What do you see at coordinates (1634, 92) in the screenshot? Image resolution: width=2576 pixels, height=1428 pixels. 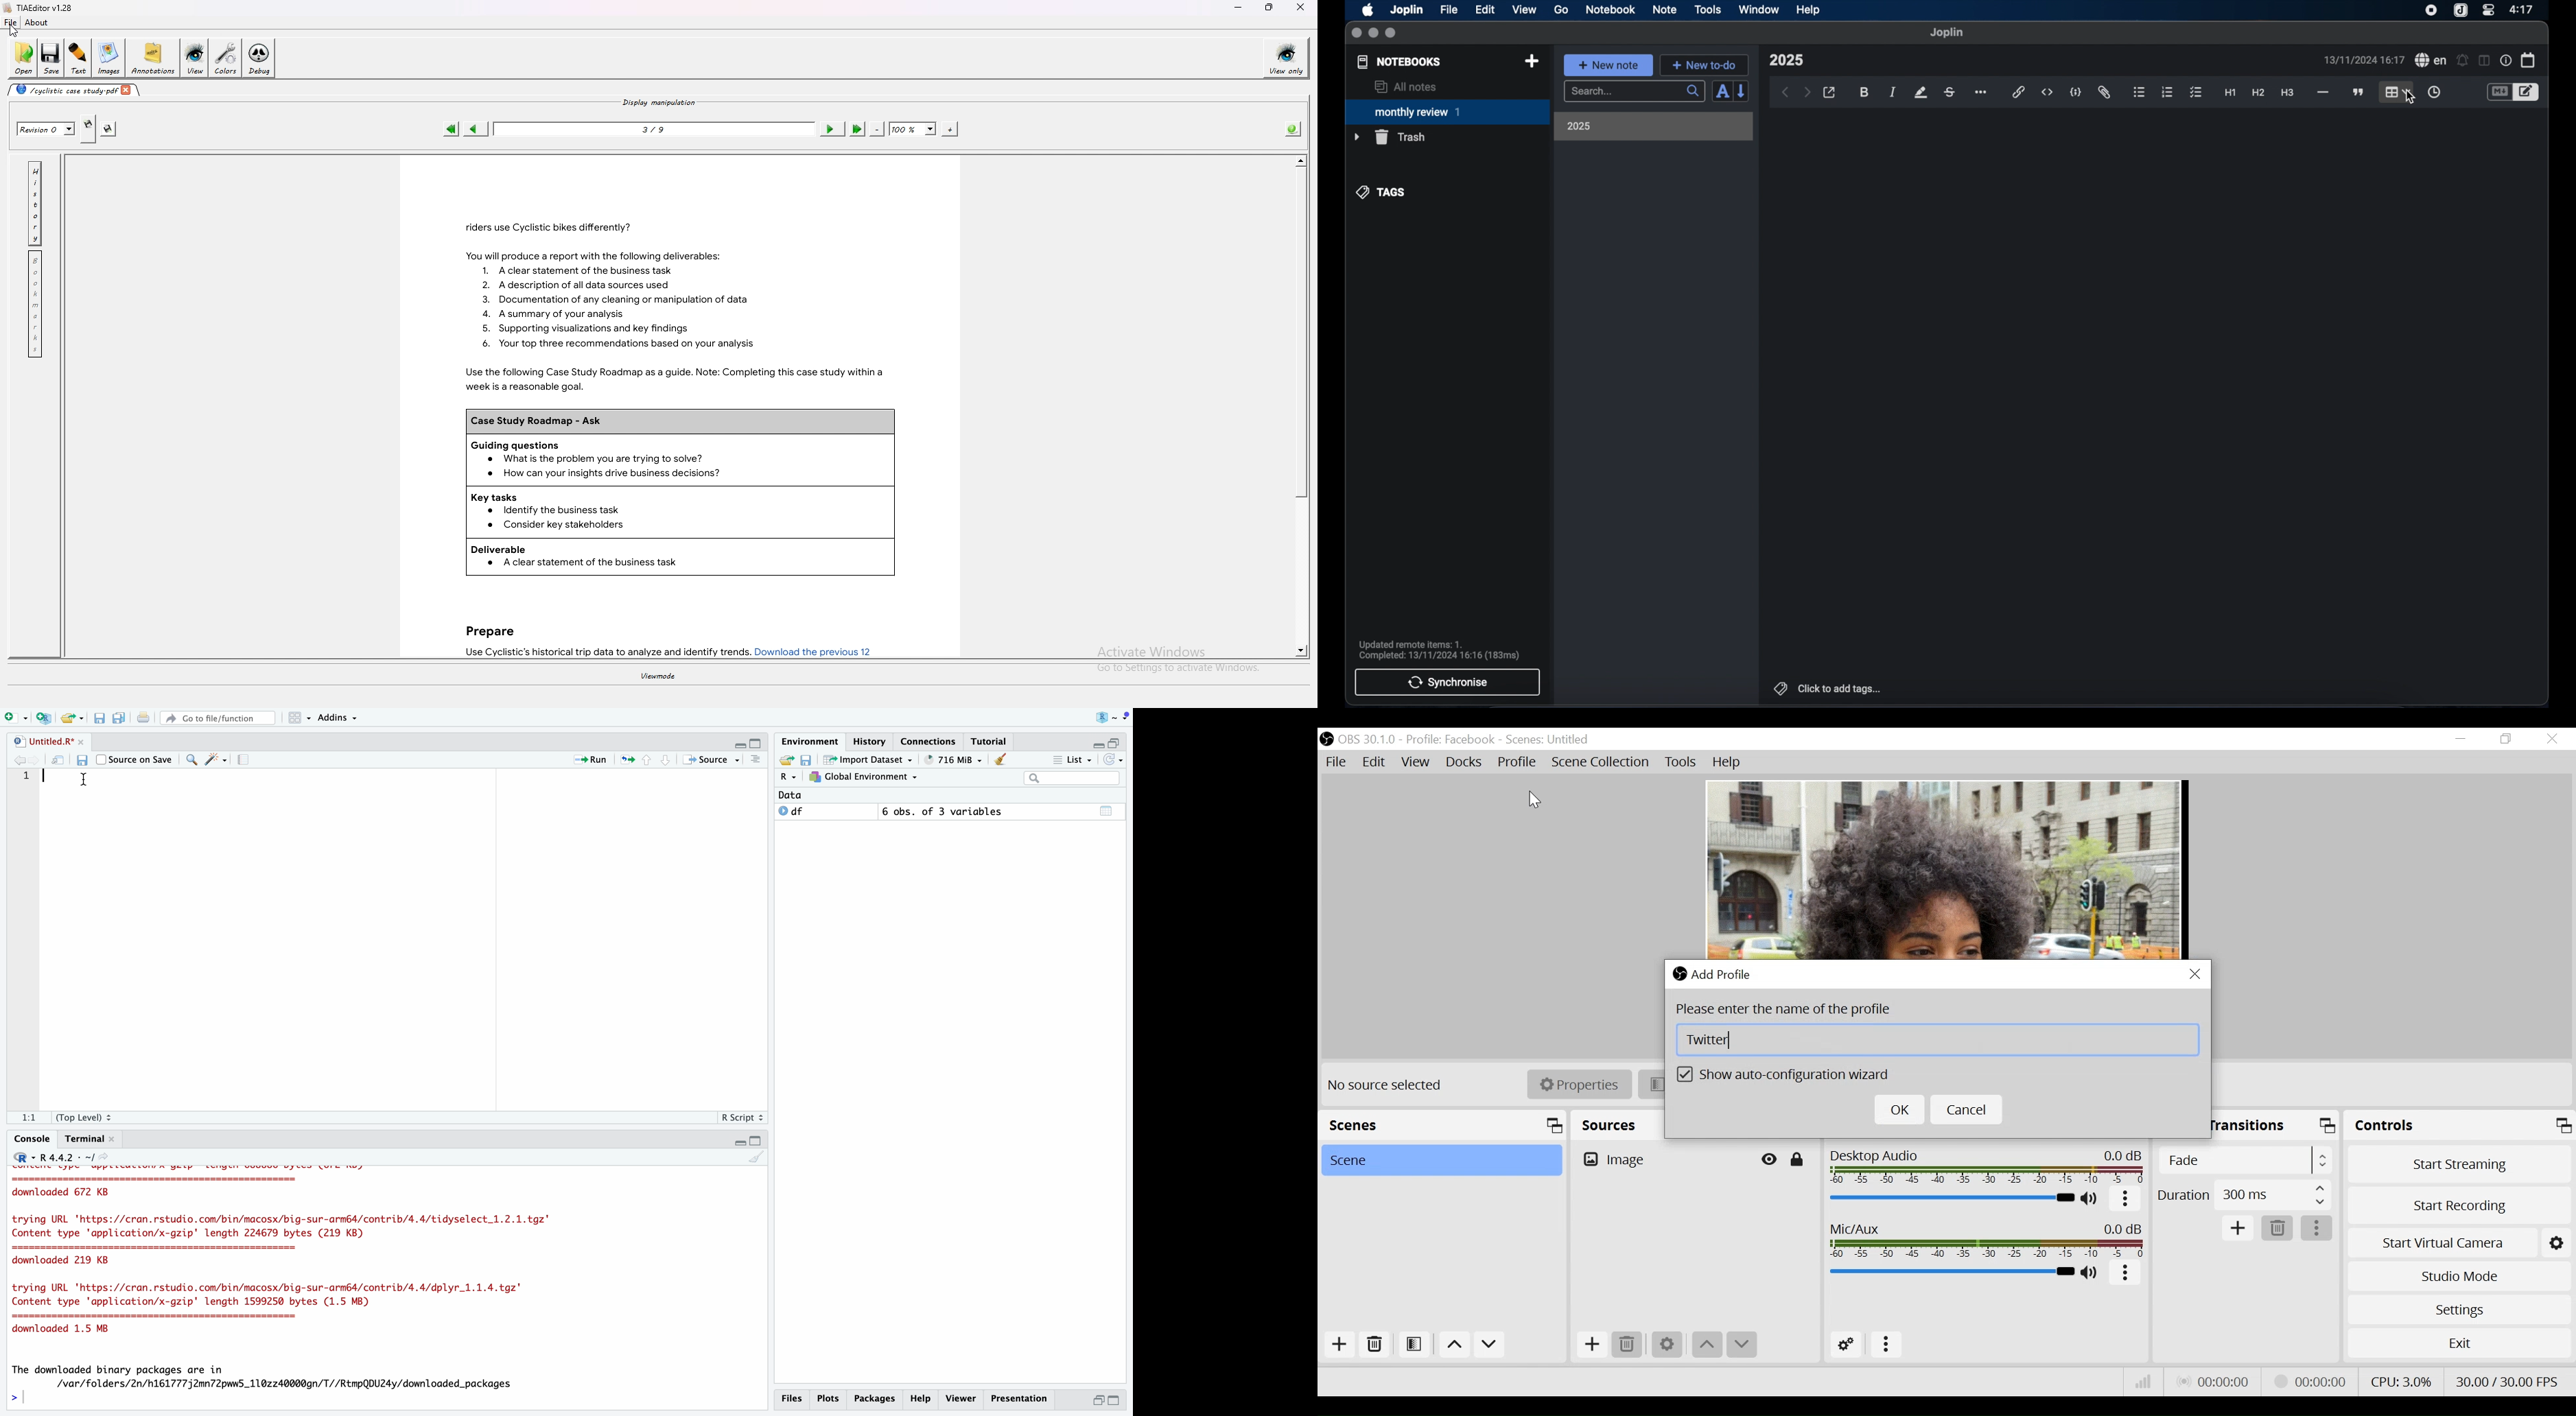 I see `search bar` at bounding box center [1634, 92].